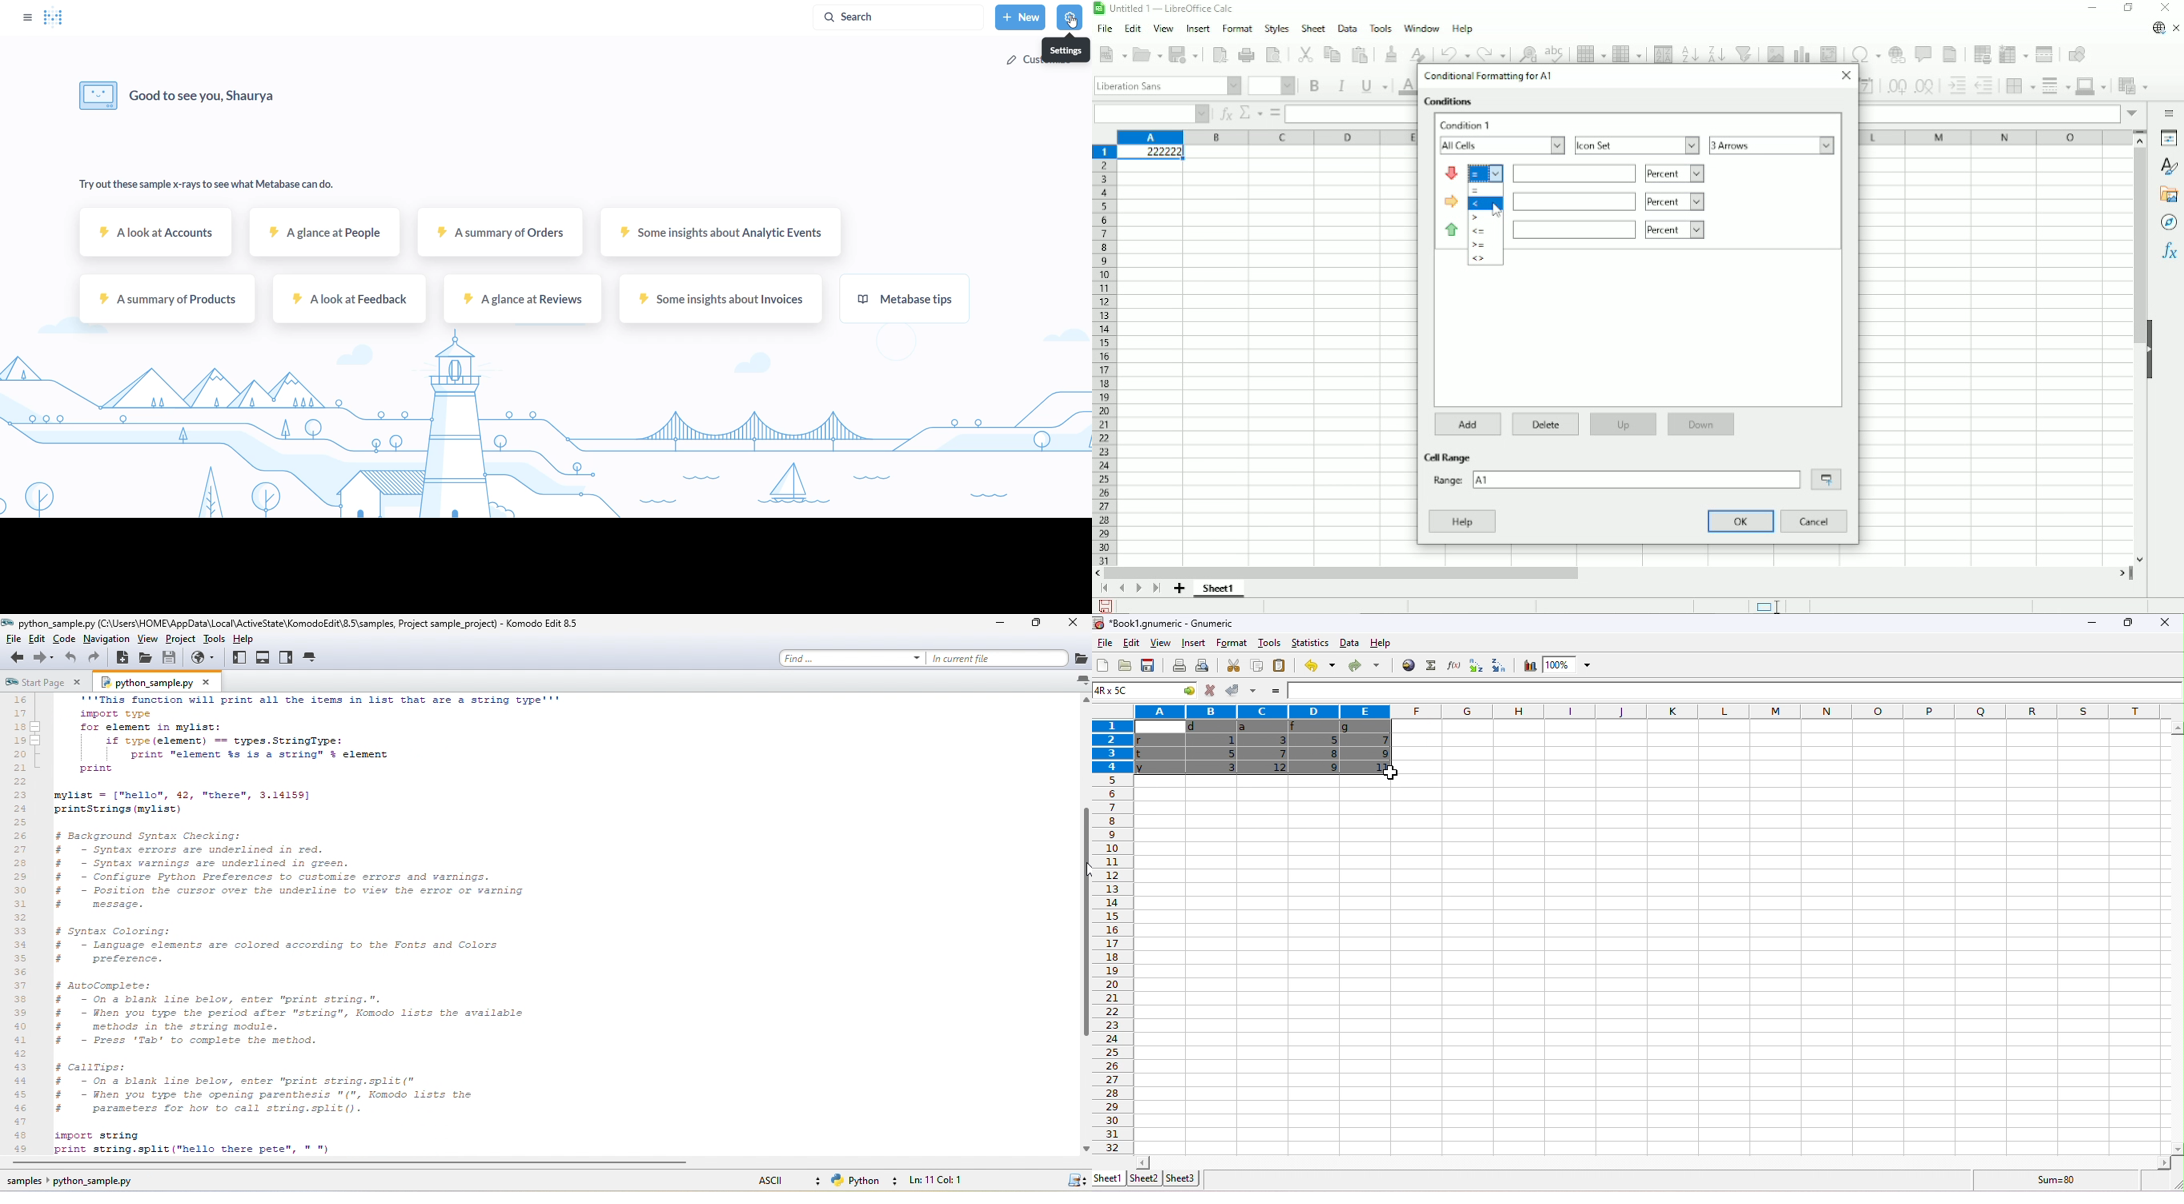 This screenshot has width=2184, height=1204. Describe the element at coordinates (1237, 29) in the screenshot. I see `Format` at that location.